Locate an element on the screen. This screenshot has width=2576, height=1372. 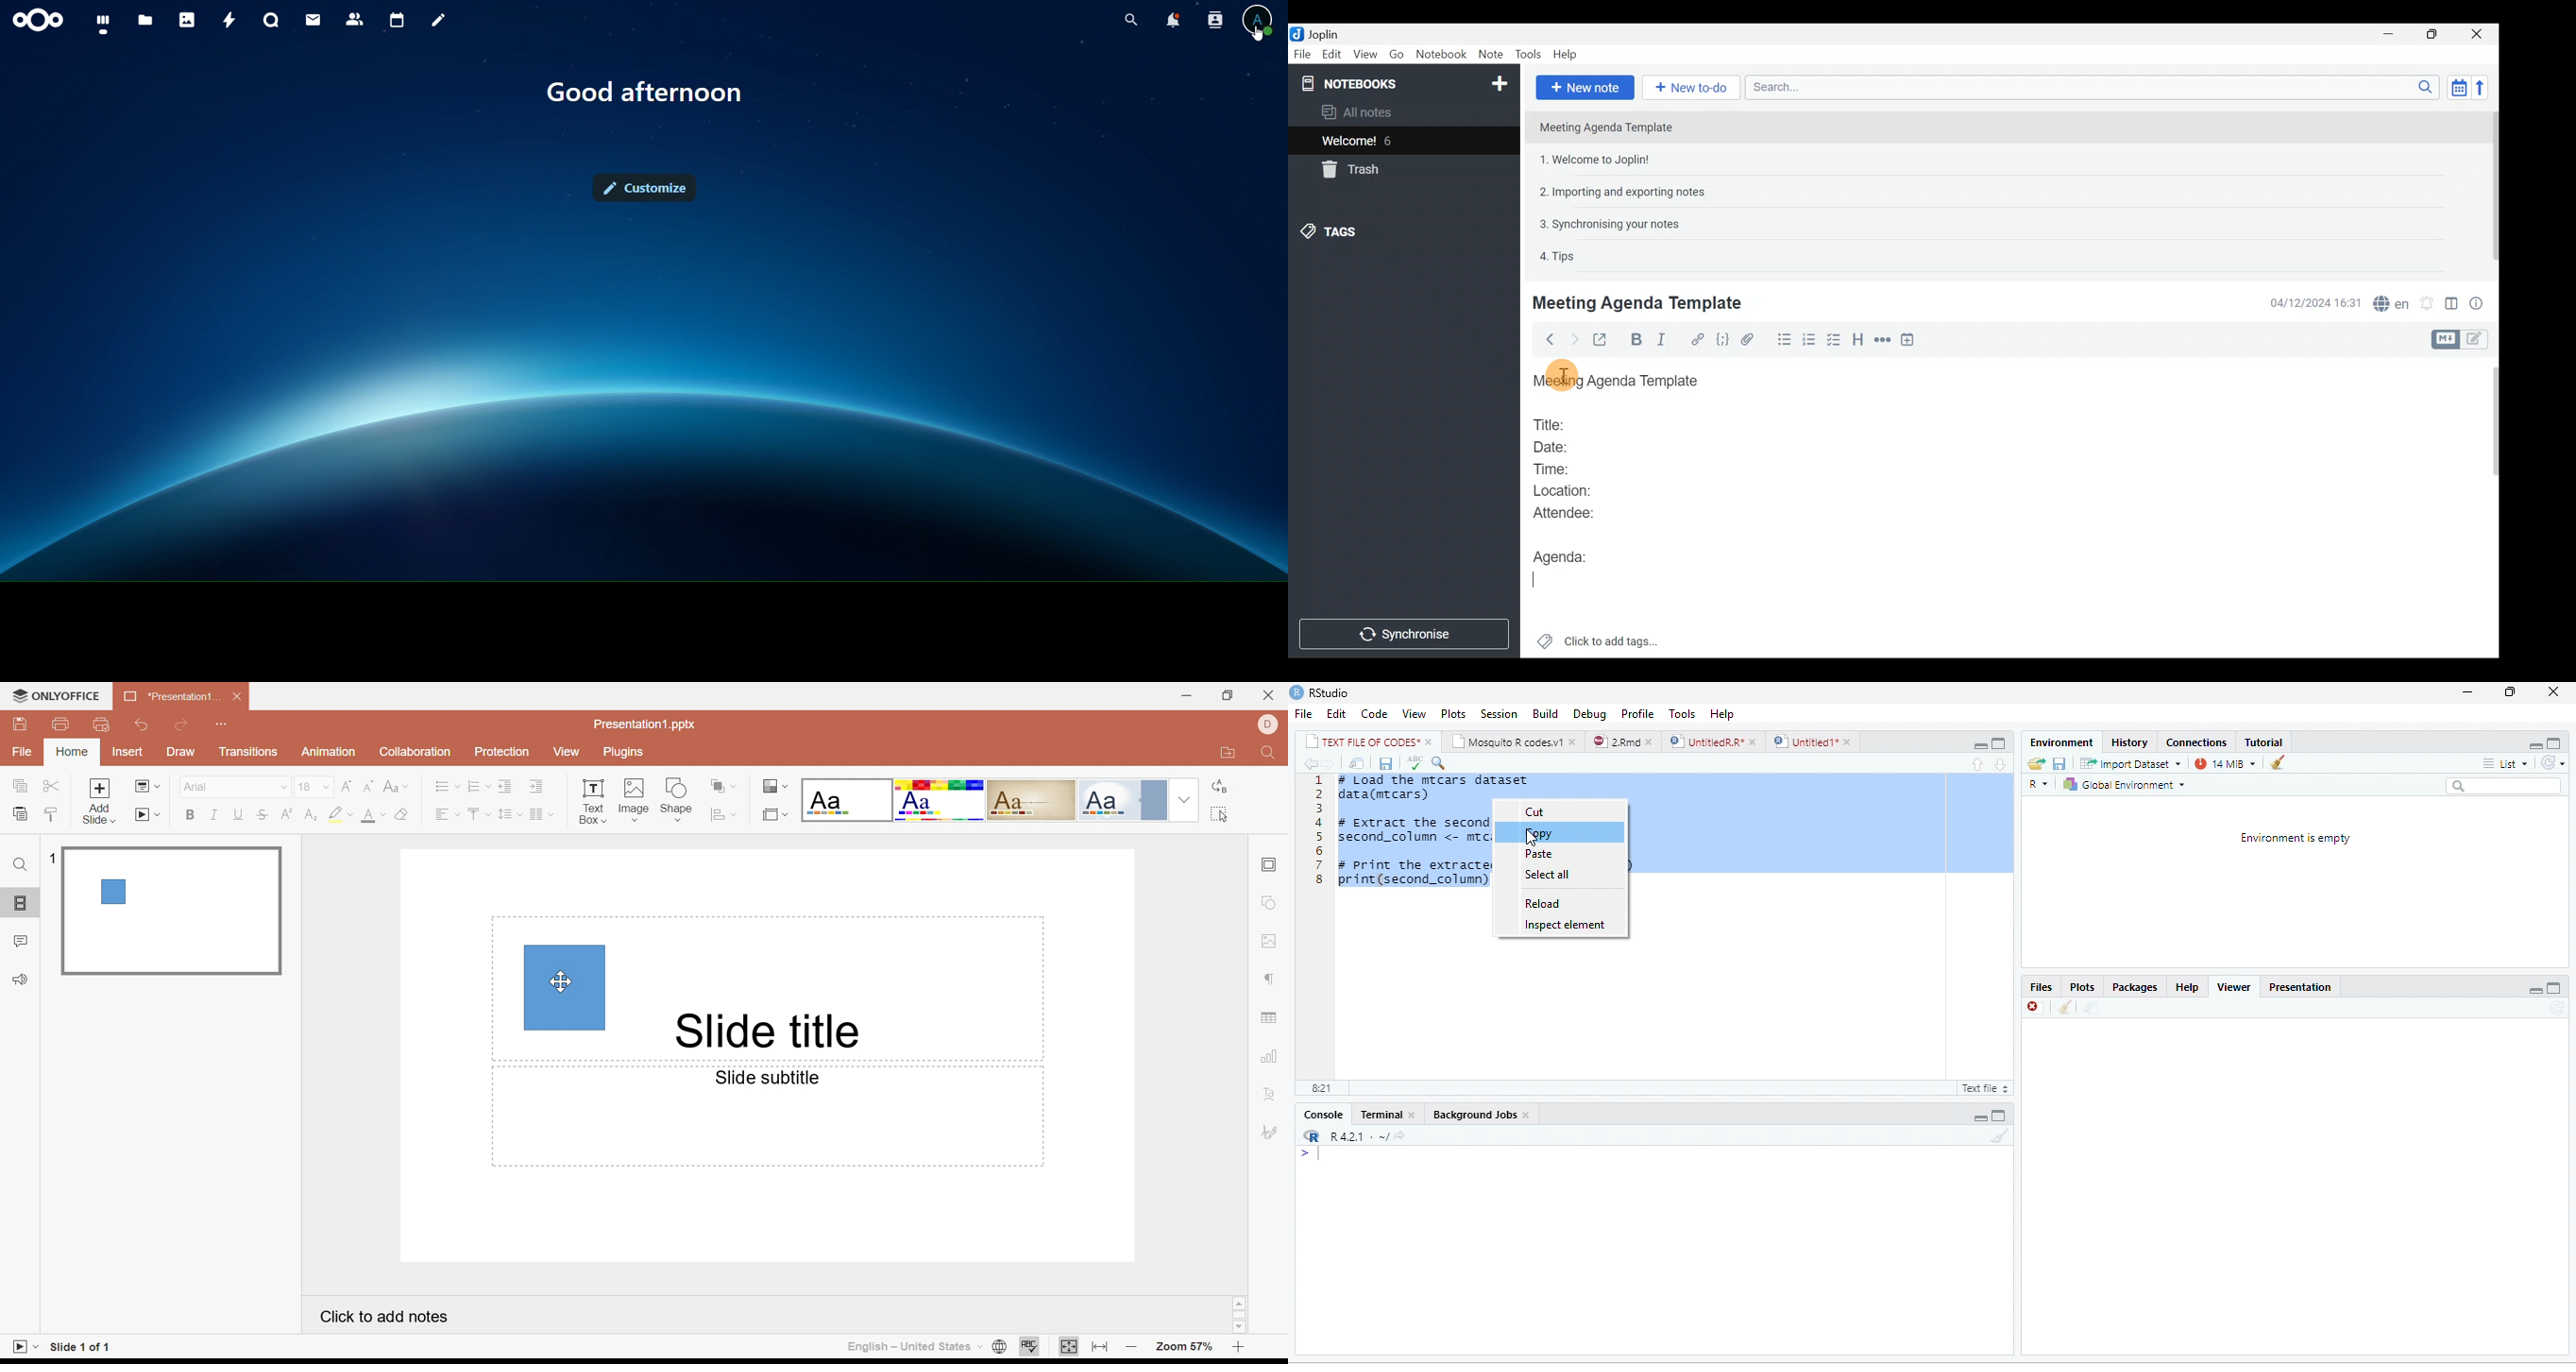
text file is located at coordinates (1984, 1089).